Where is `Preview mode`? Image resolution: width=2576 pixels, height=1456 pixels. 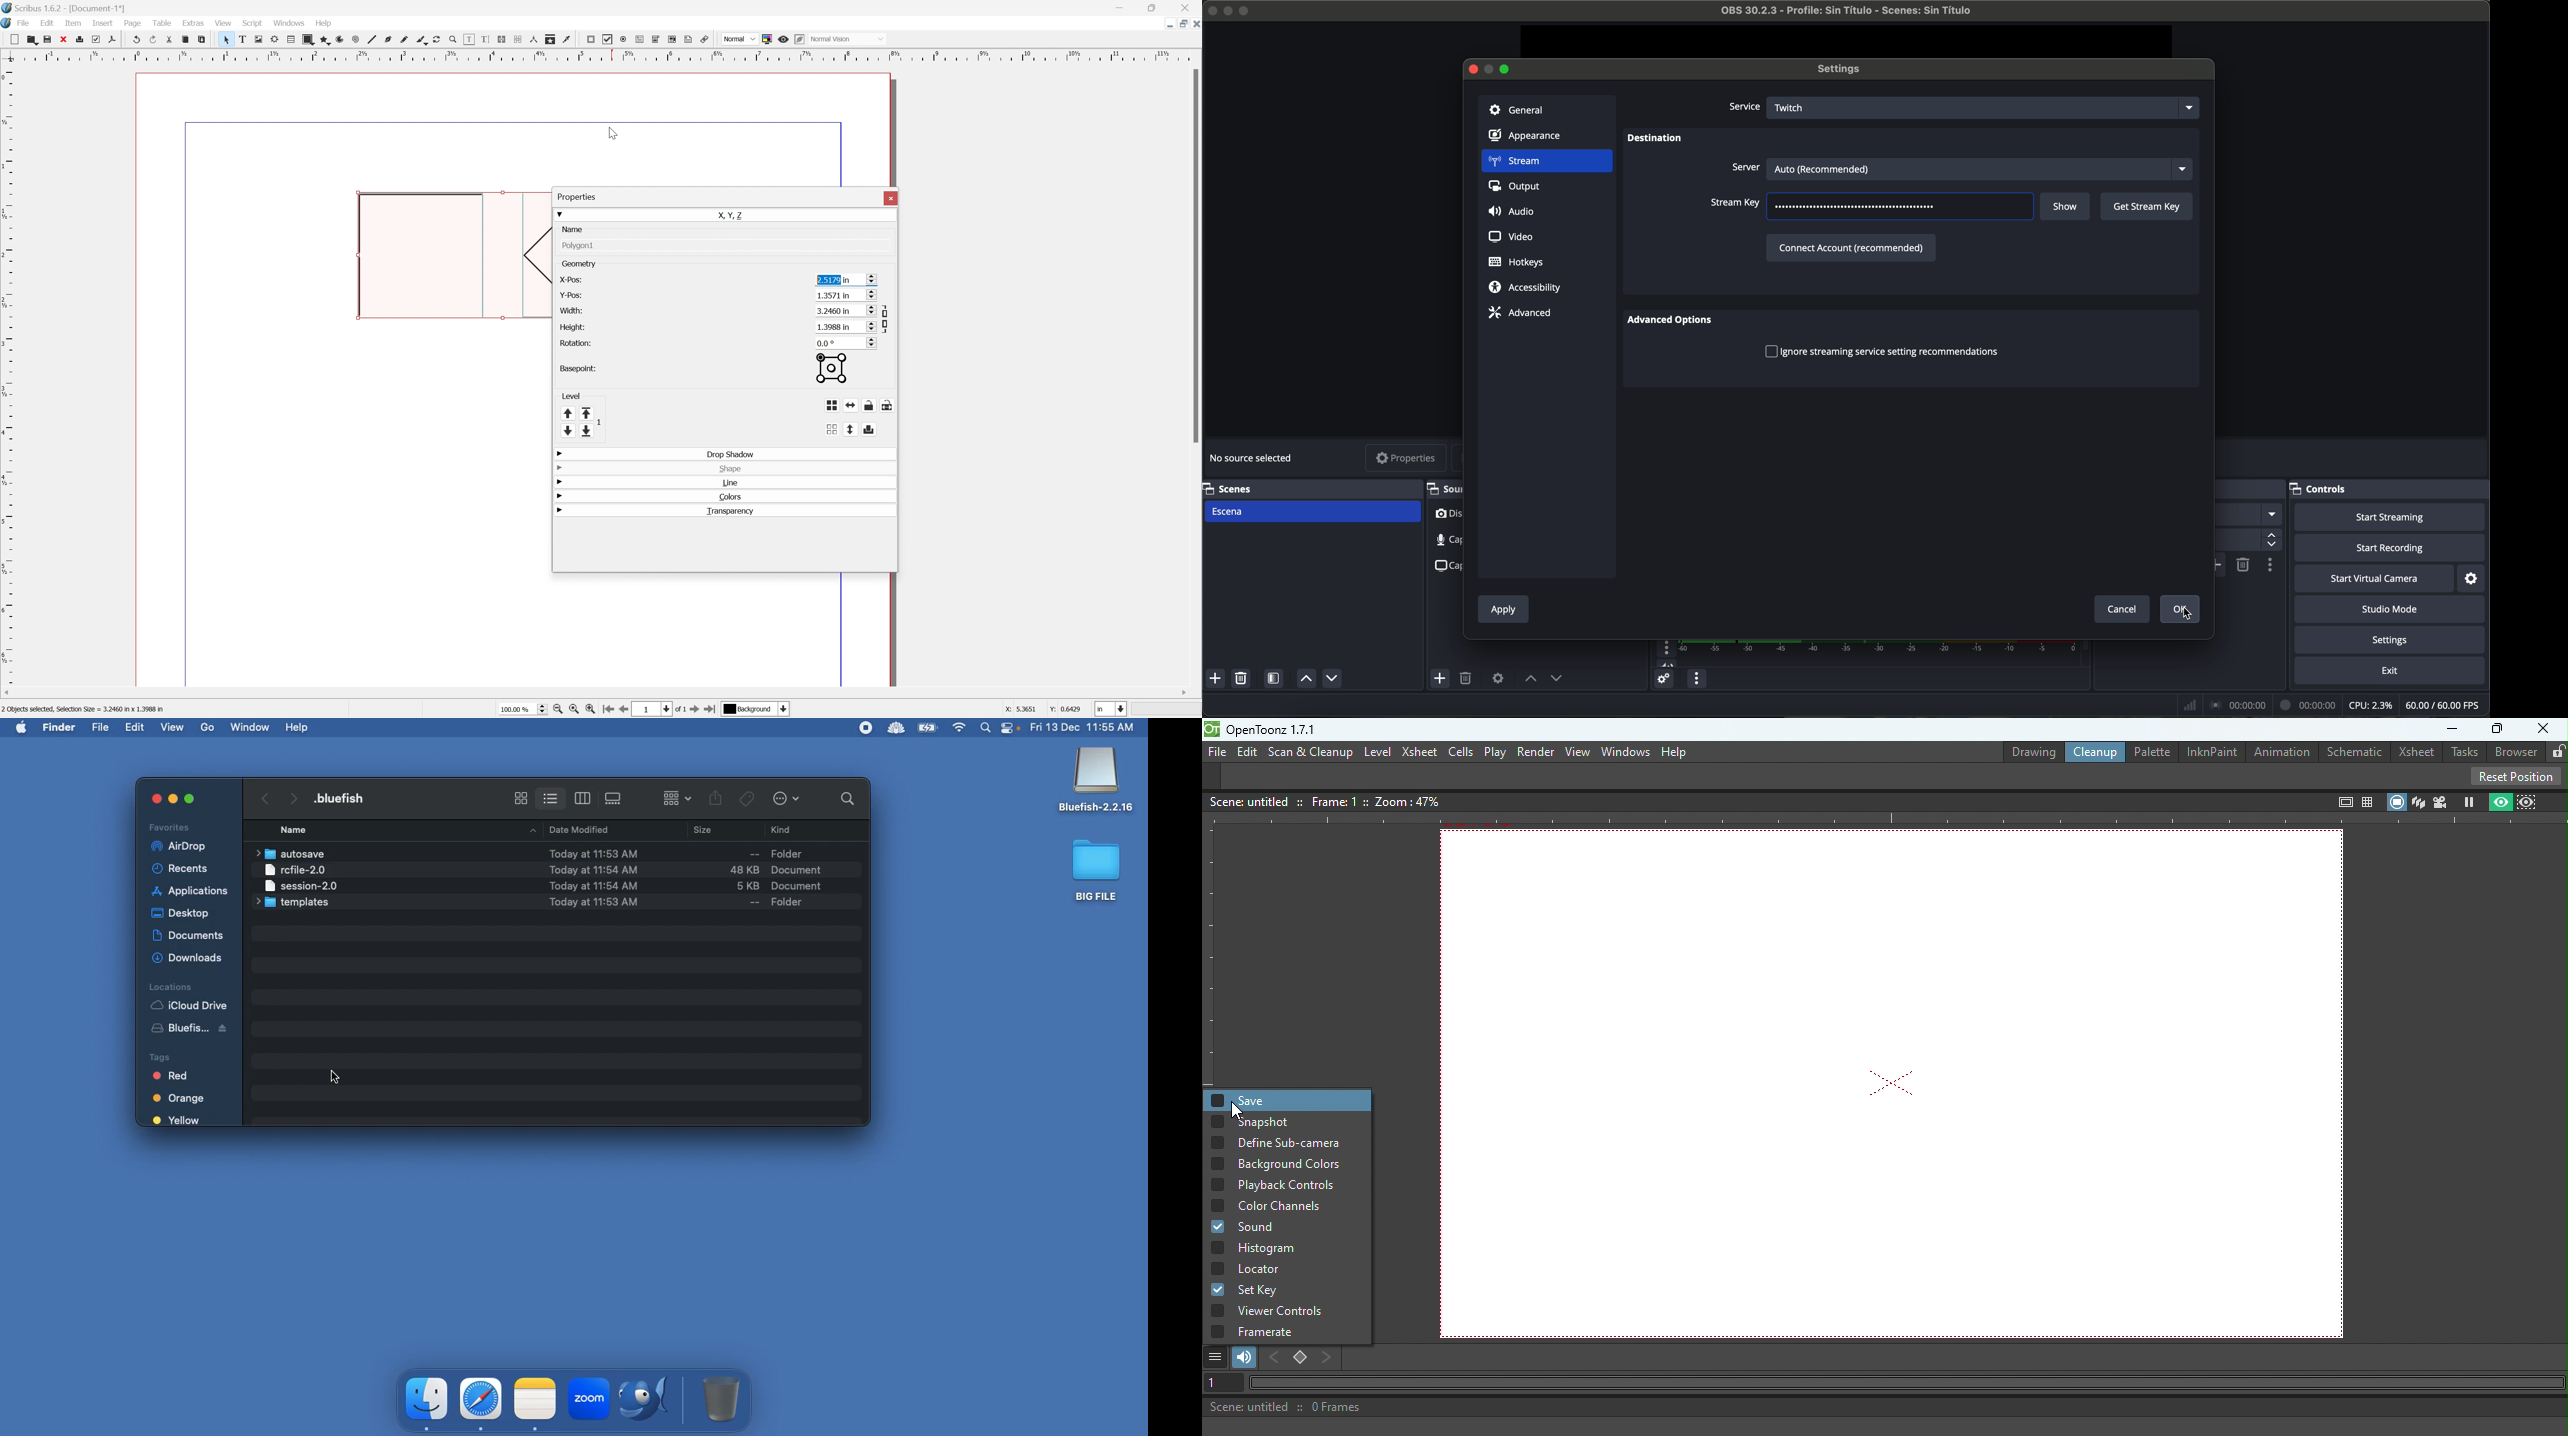 Preview mode is located at coordinates (783, 39).